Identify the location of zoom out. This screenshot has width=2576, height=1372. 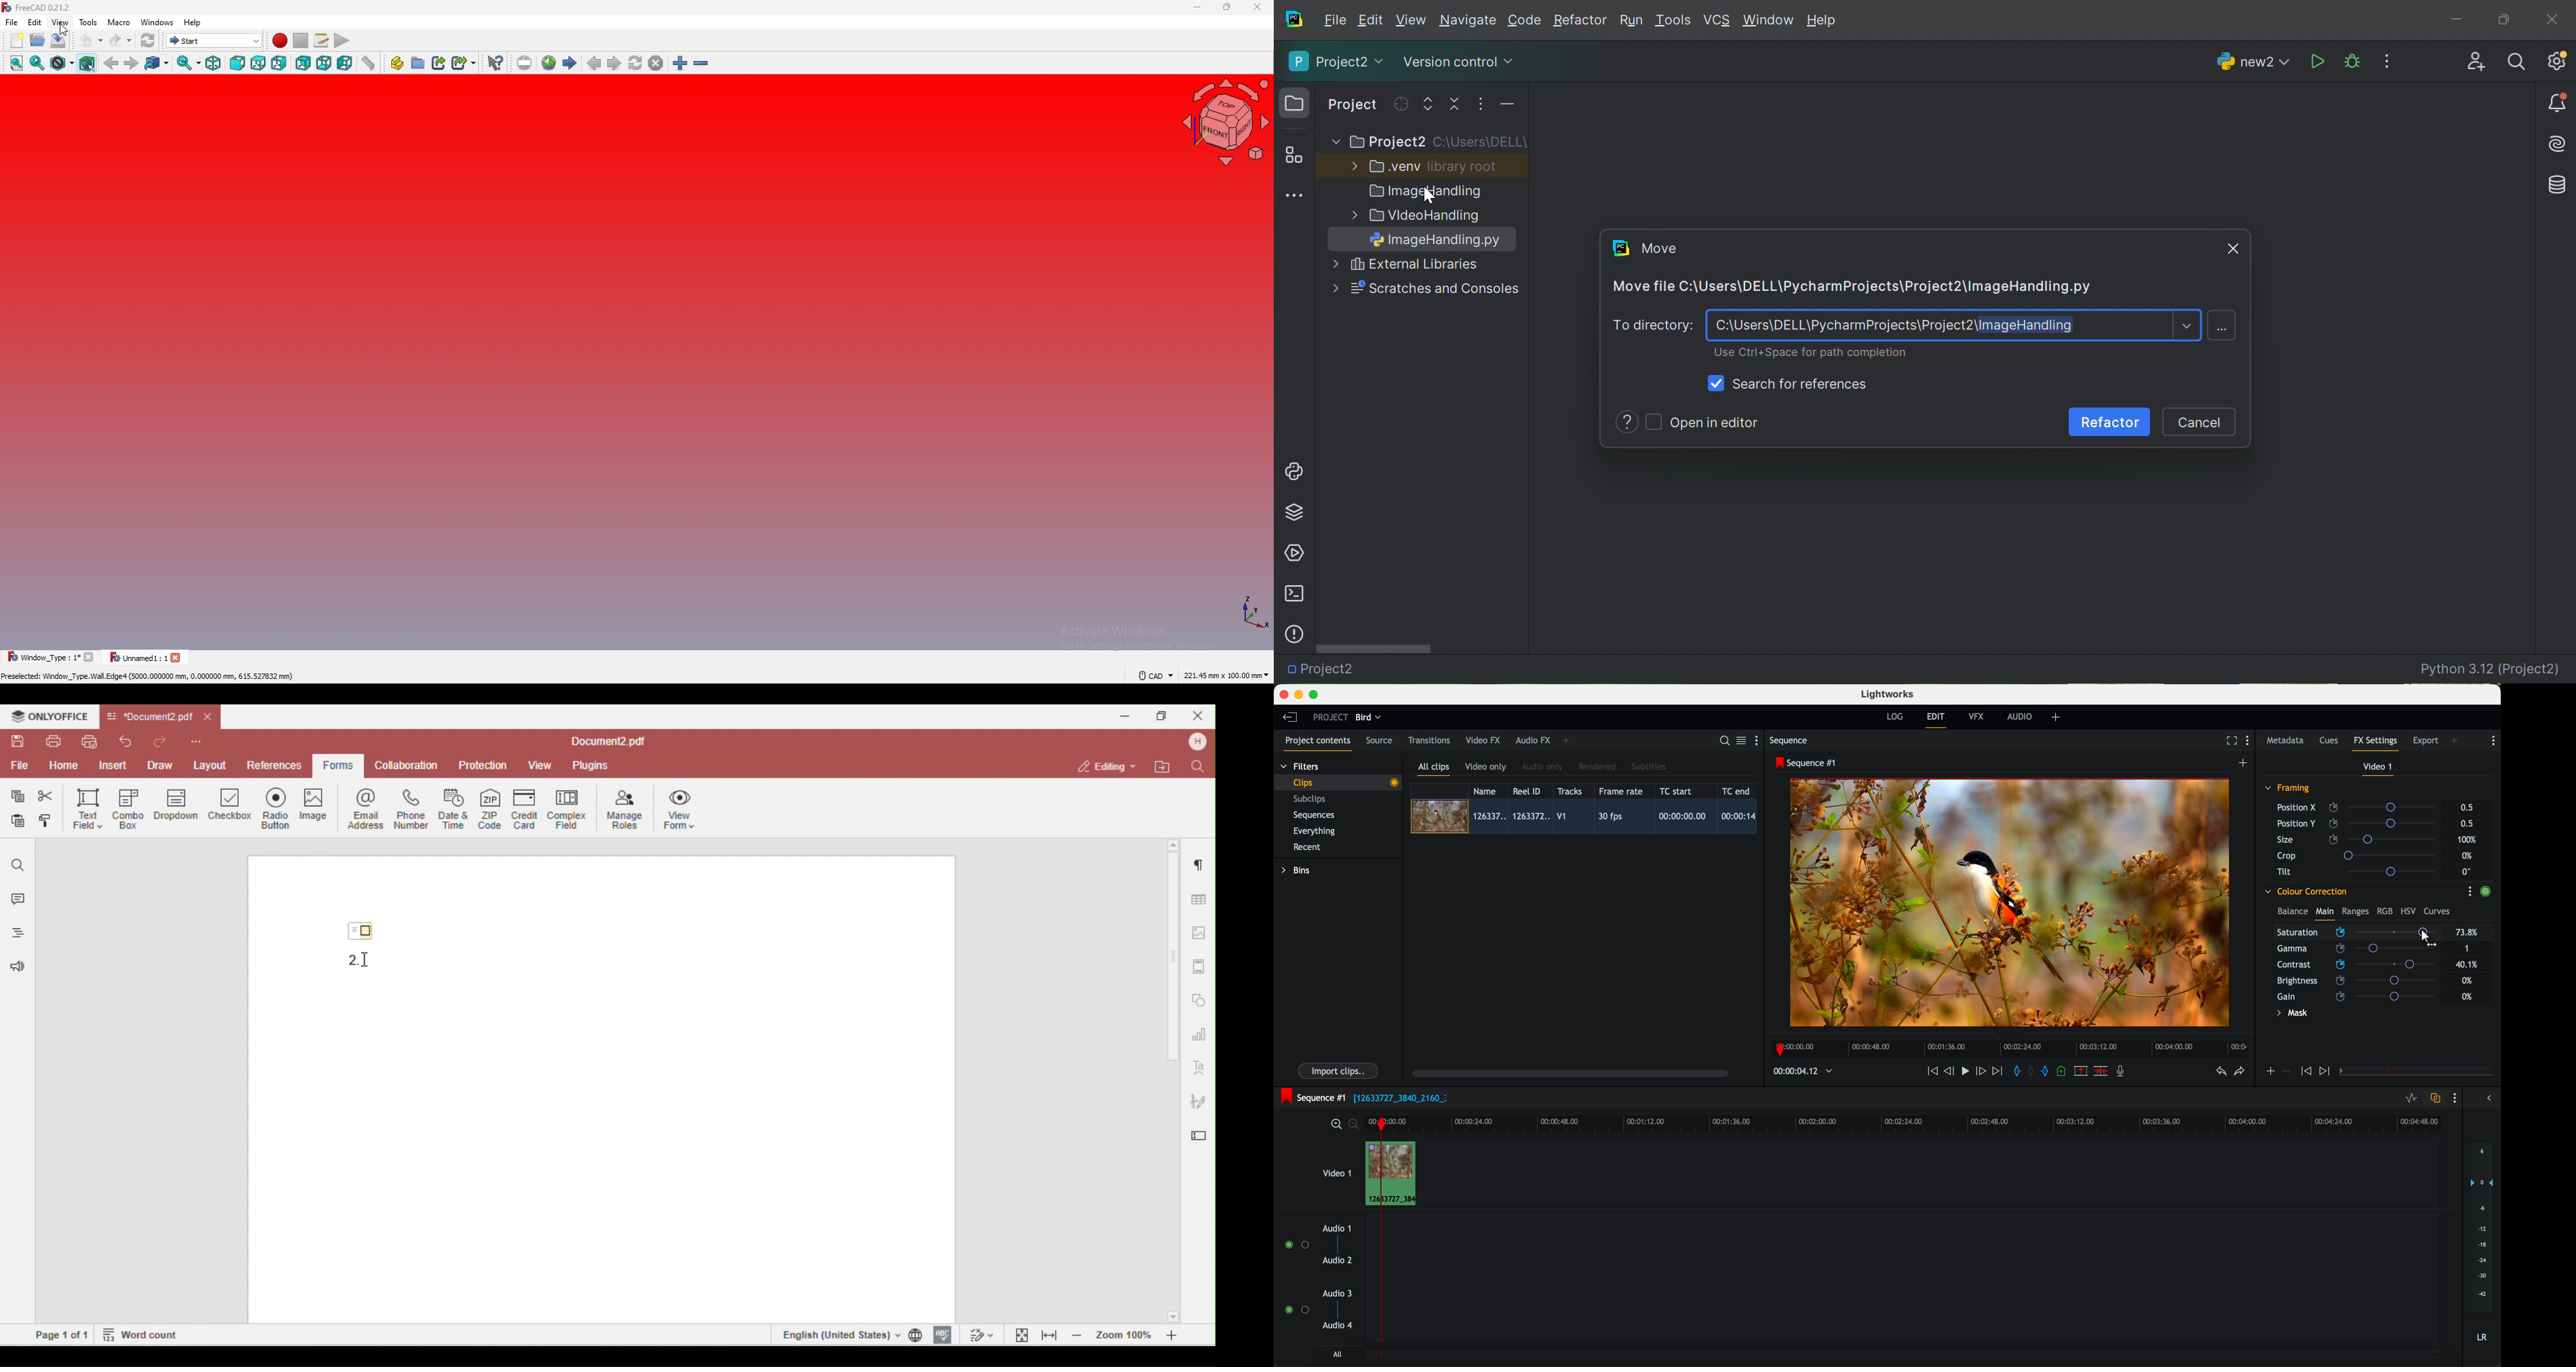
(702, 62).